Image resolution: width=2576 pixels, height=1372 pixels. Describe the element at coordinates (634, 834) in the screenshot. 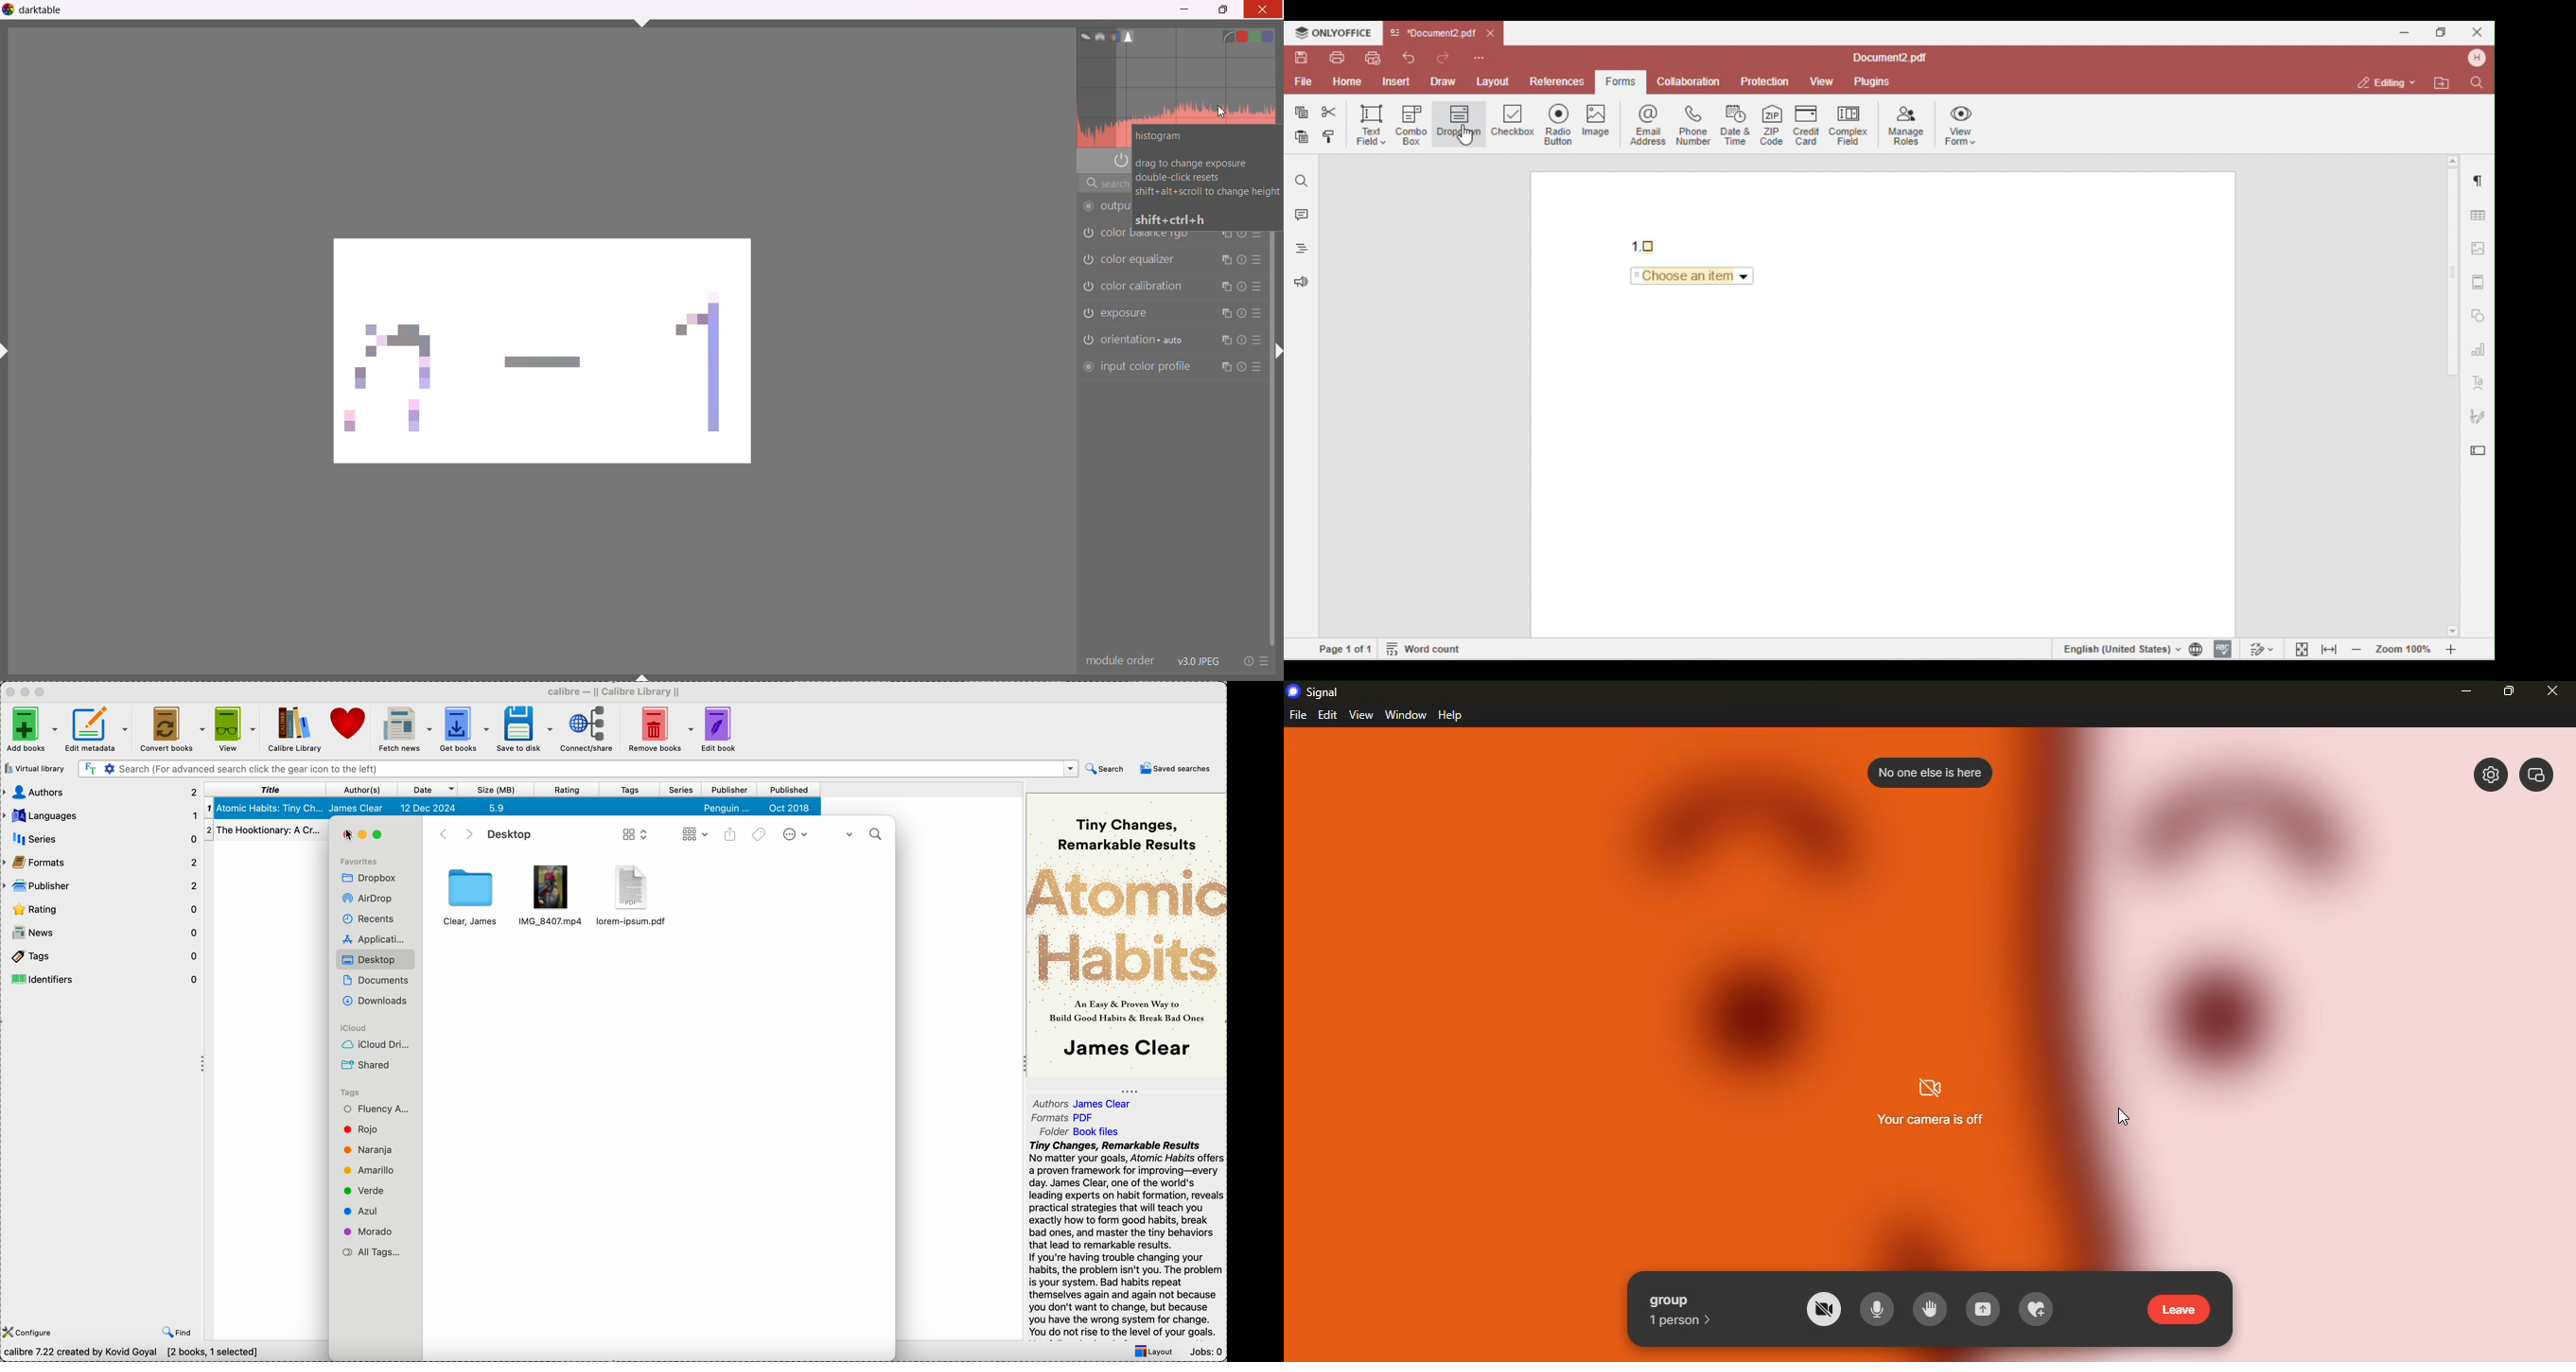

I see `icon` at that location.